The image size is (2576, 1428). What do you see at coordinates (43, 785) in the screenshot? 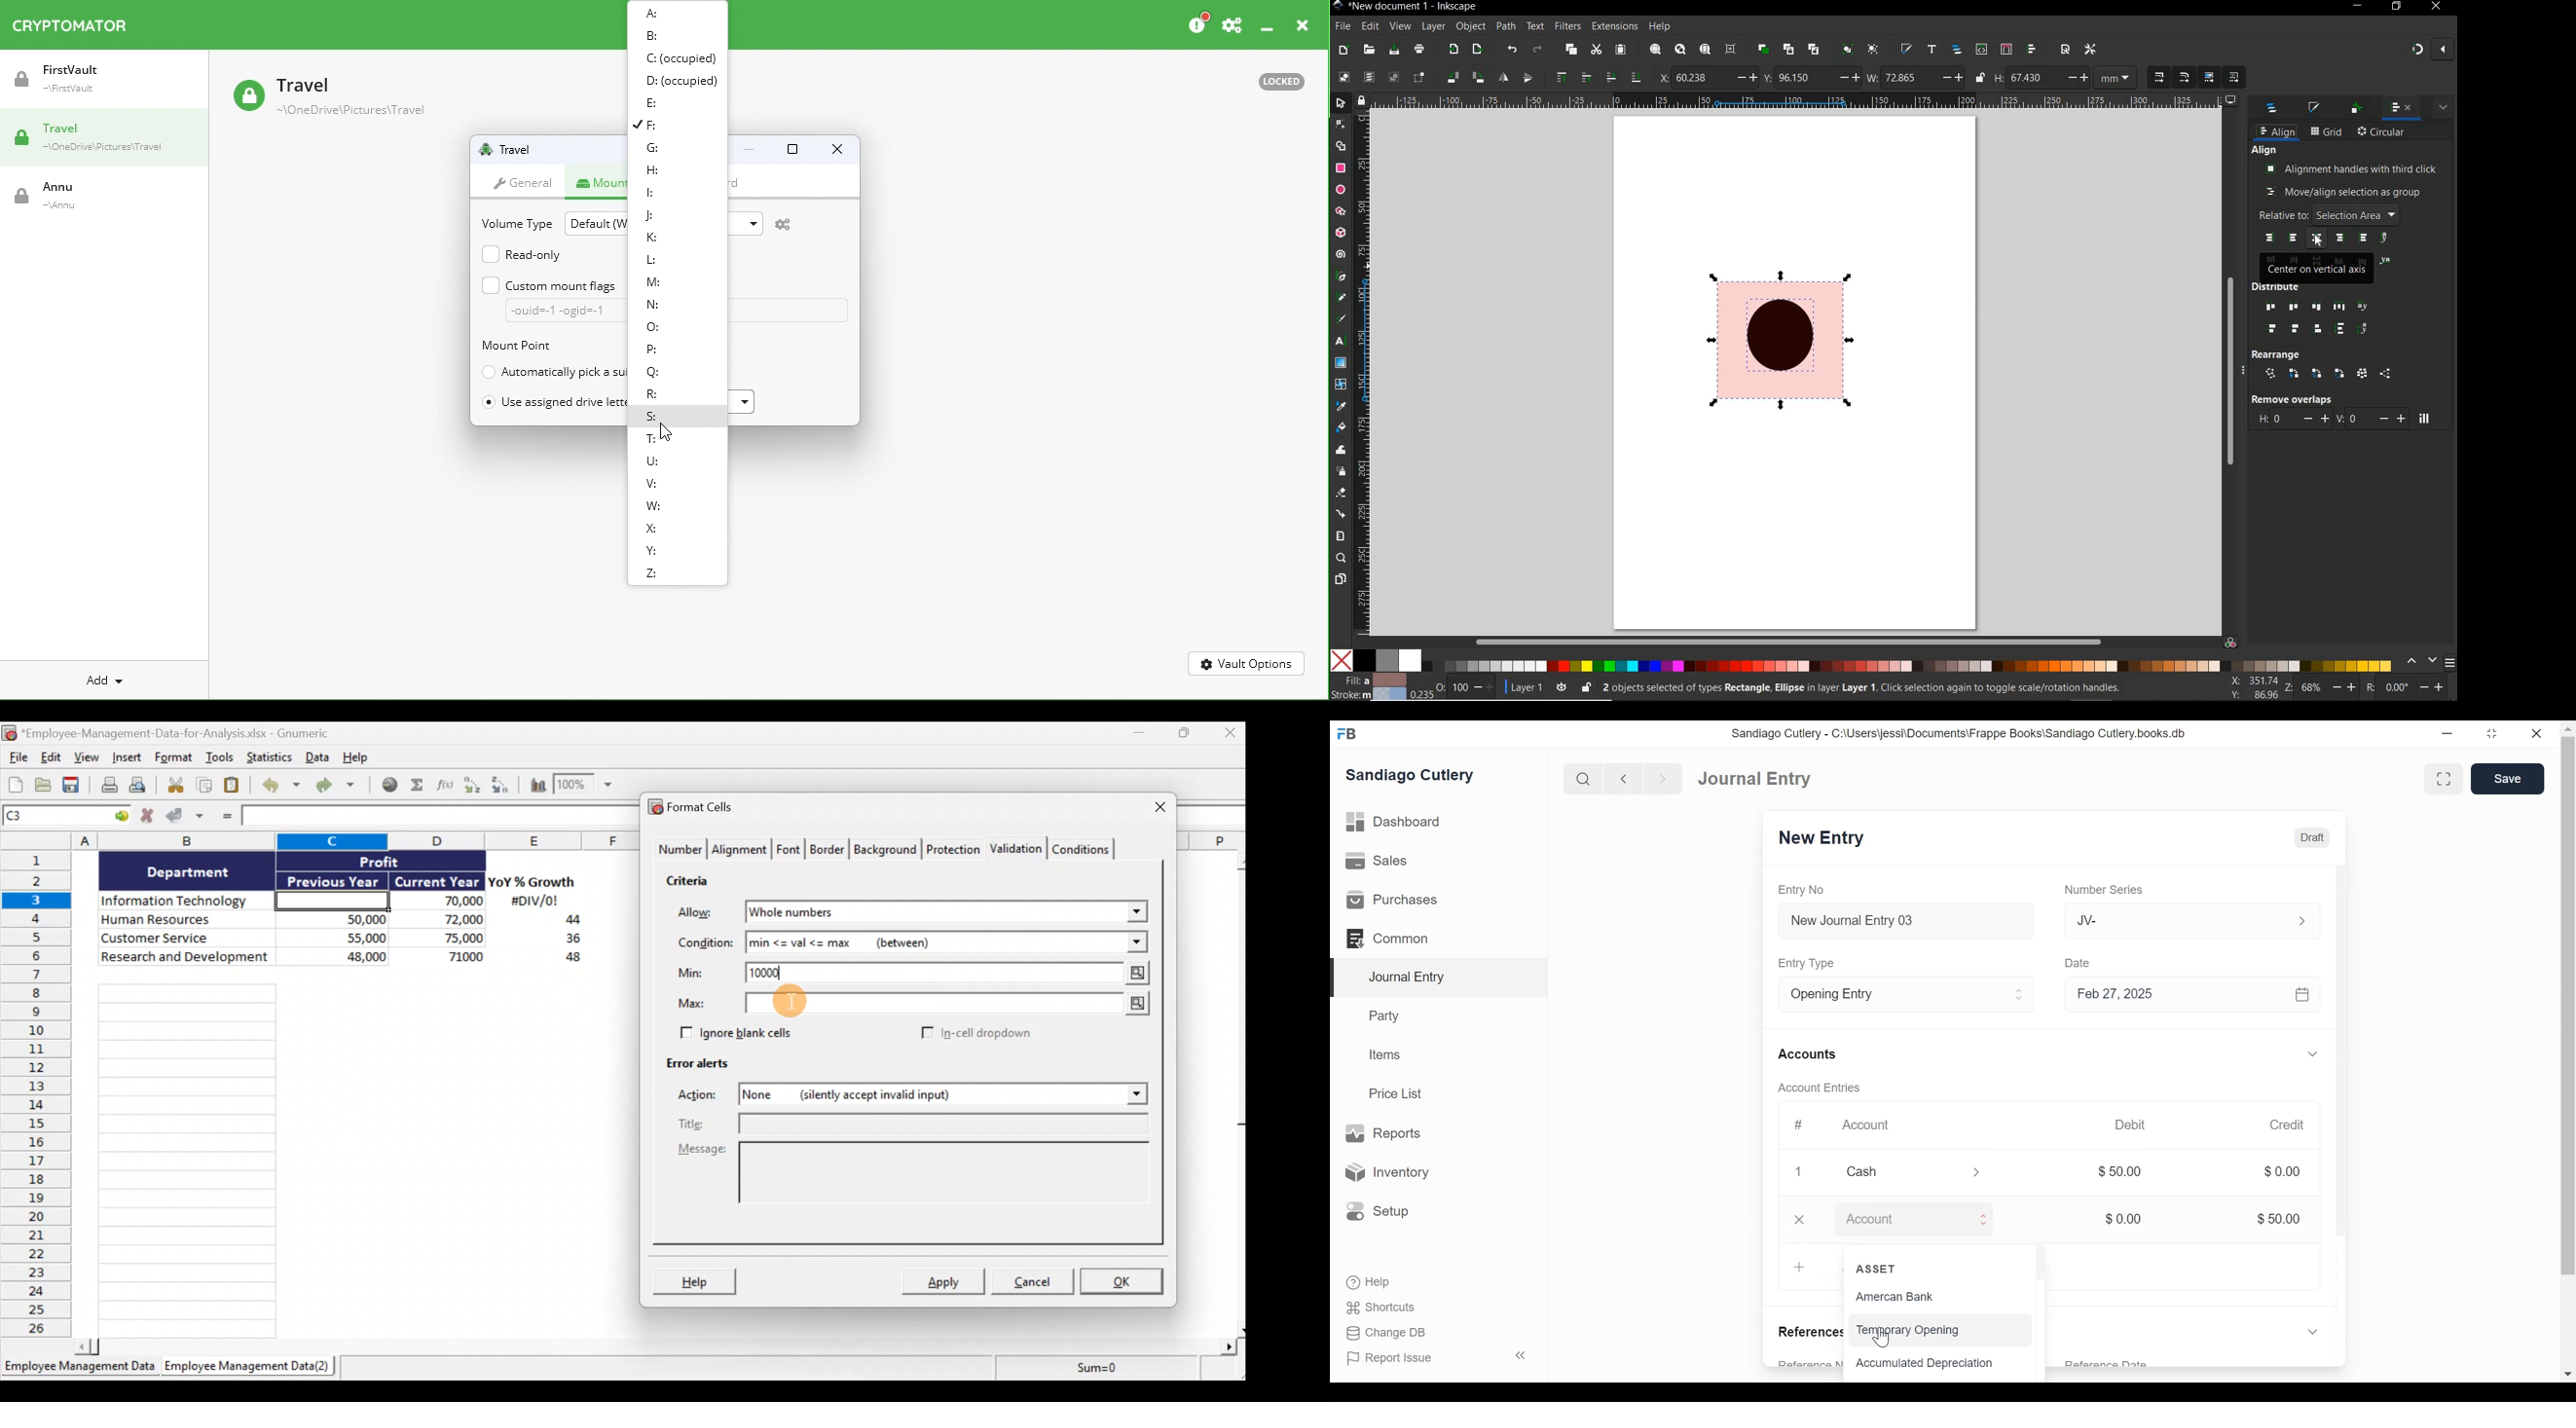
I see `Open a file` at bounding box center [43, 785].